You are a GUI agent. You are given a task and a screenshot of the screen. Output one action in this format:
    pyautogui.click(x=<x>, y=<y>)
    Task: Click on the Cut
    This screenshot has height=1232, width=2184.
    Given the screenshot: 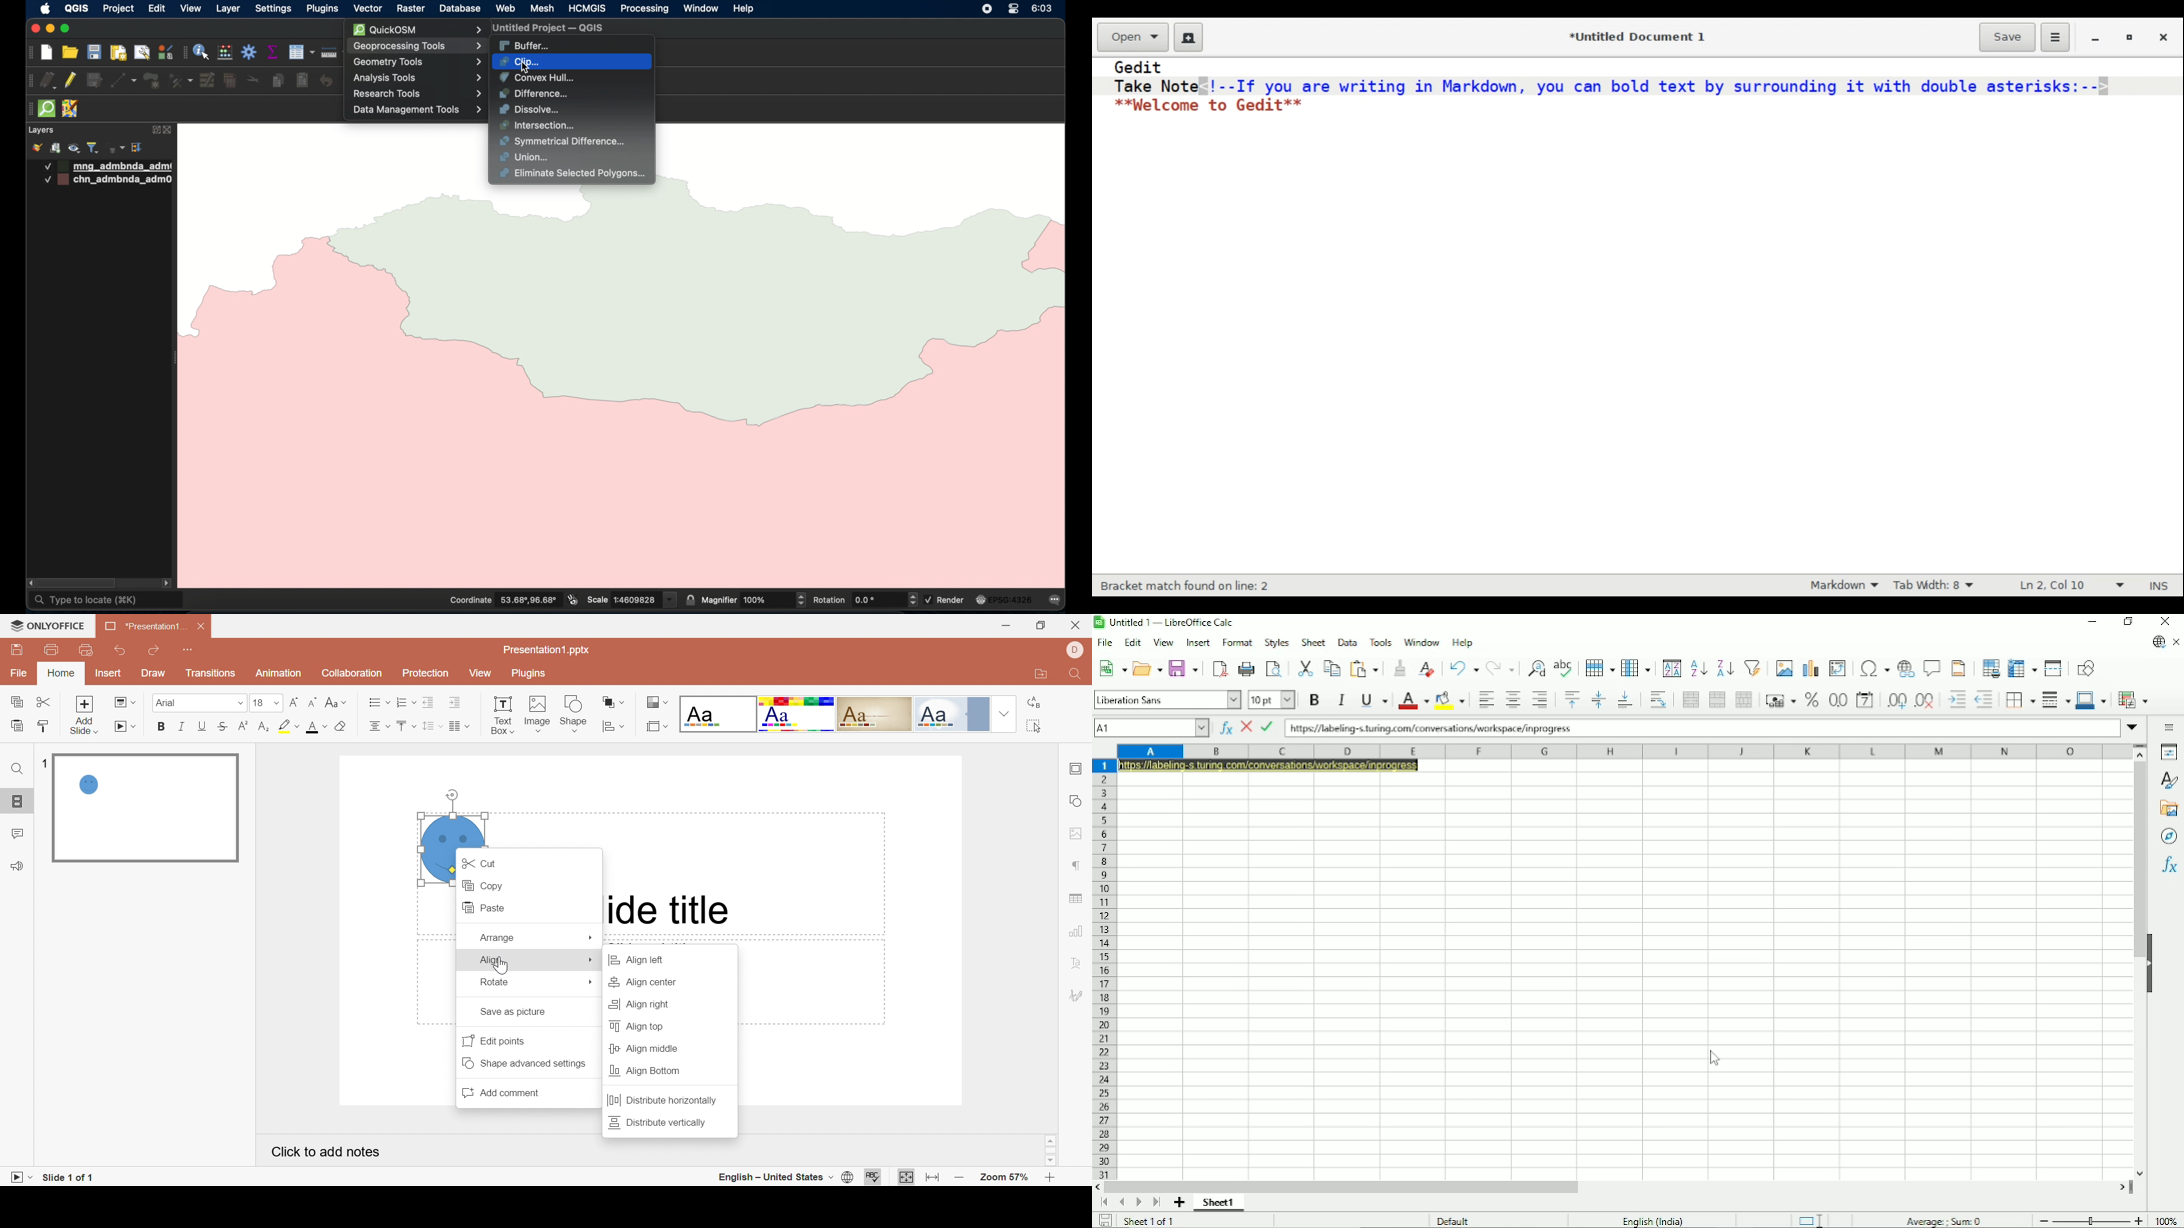 What is the action you would take?
    pyautogui.click(x=484, y=863)
    